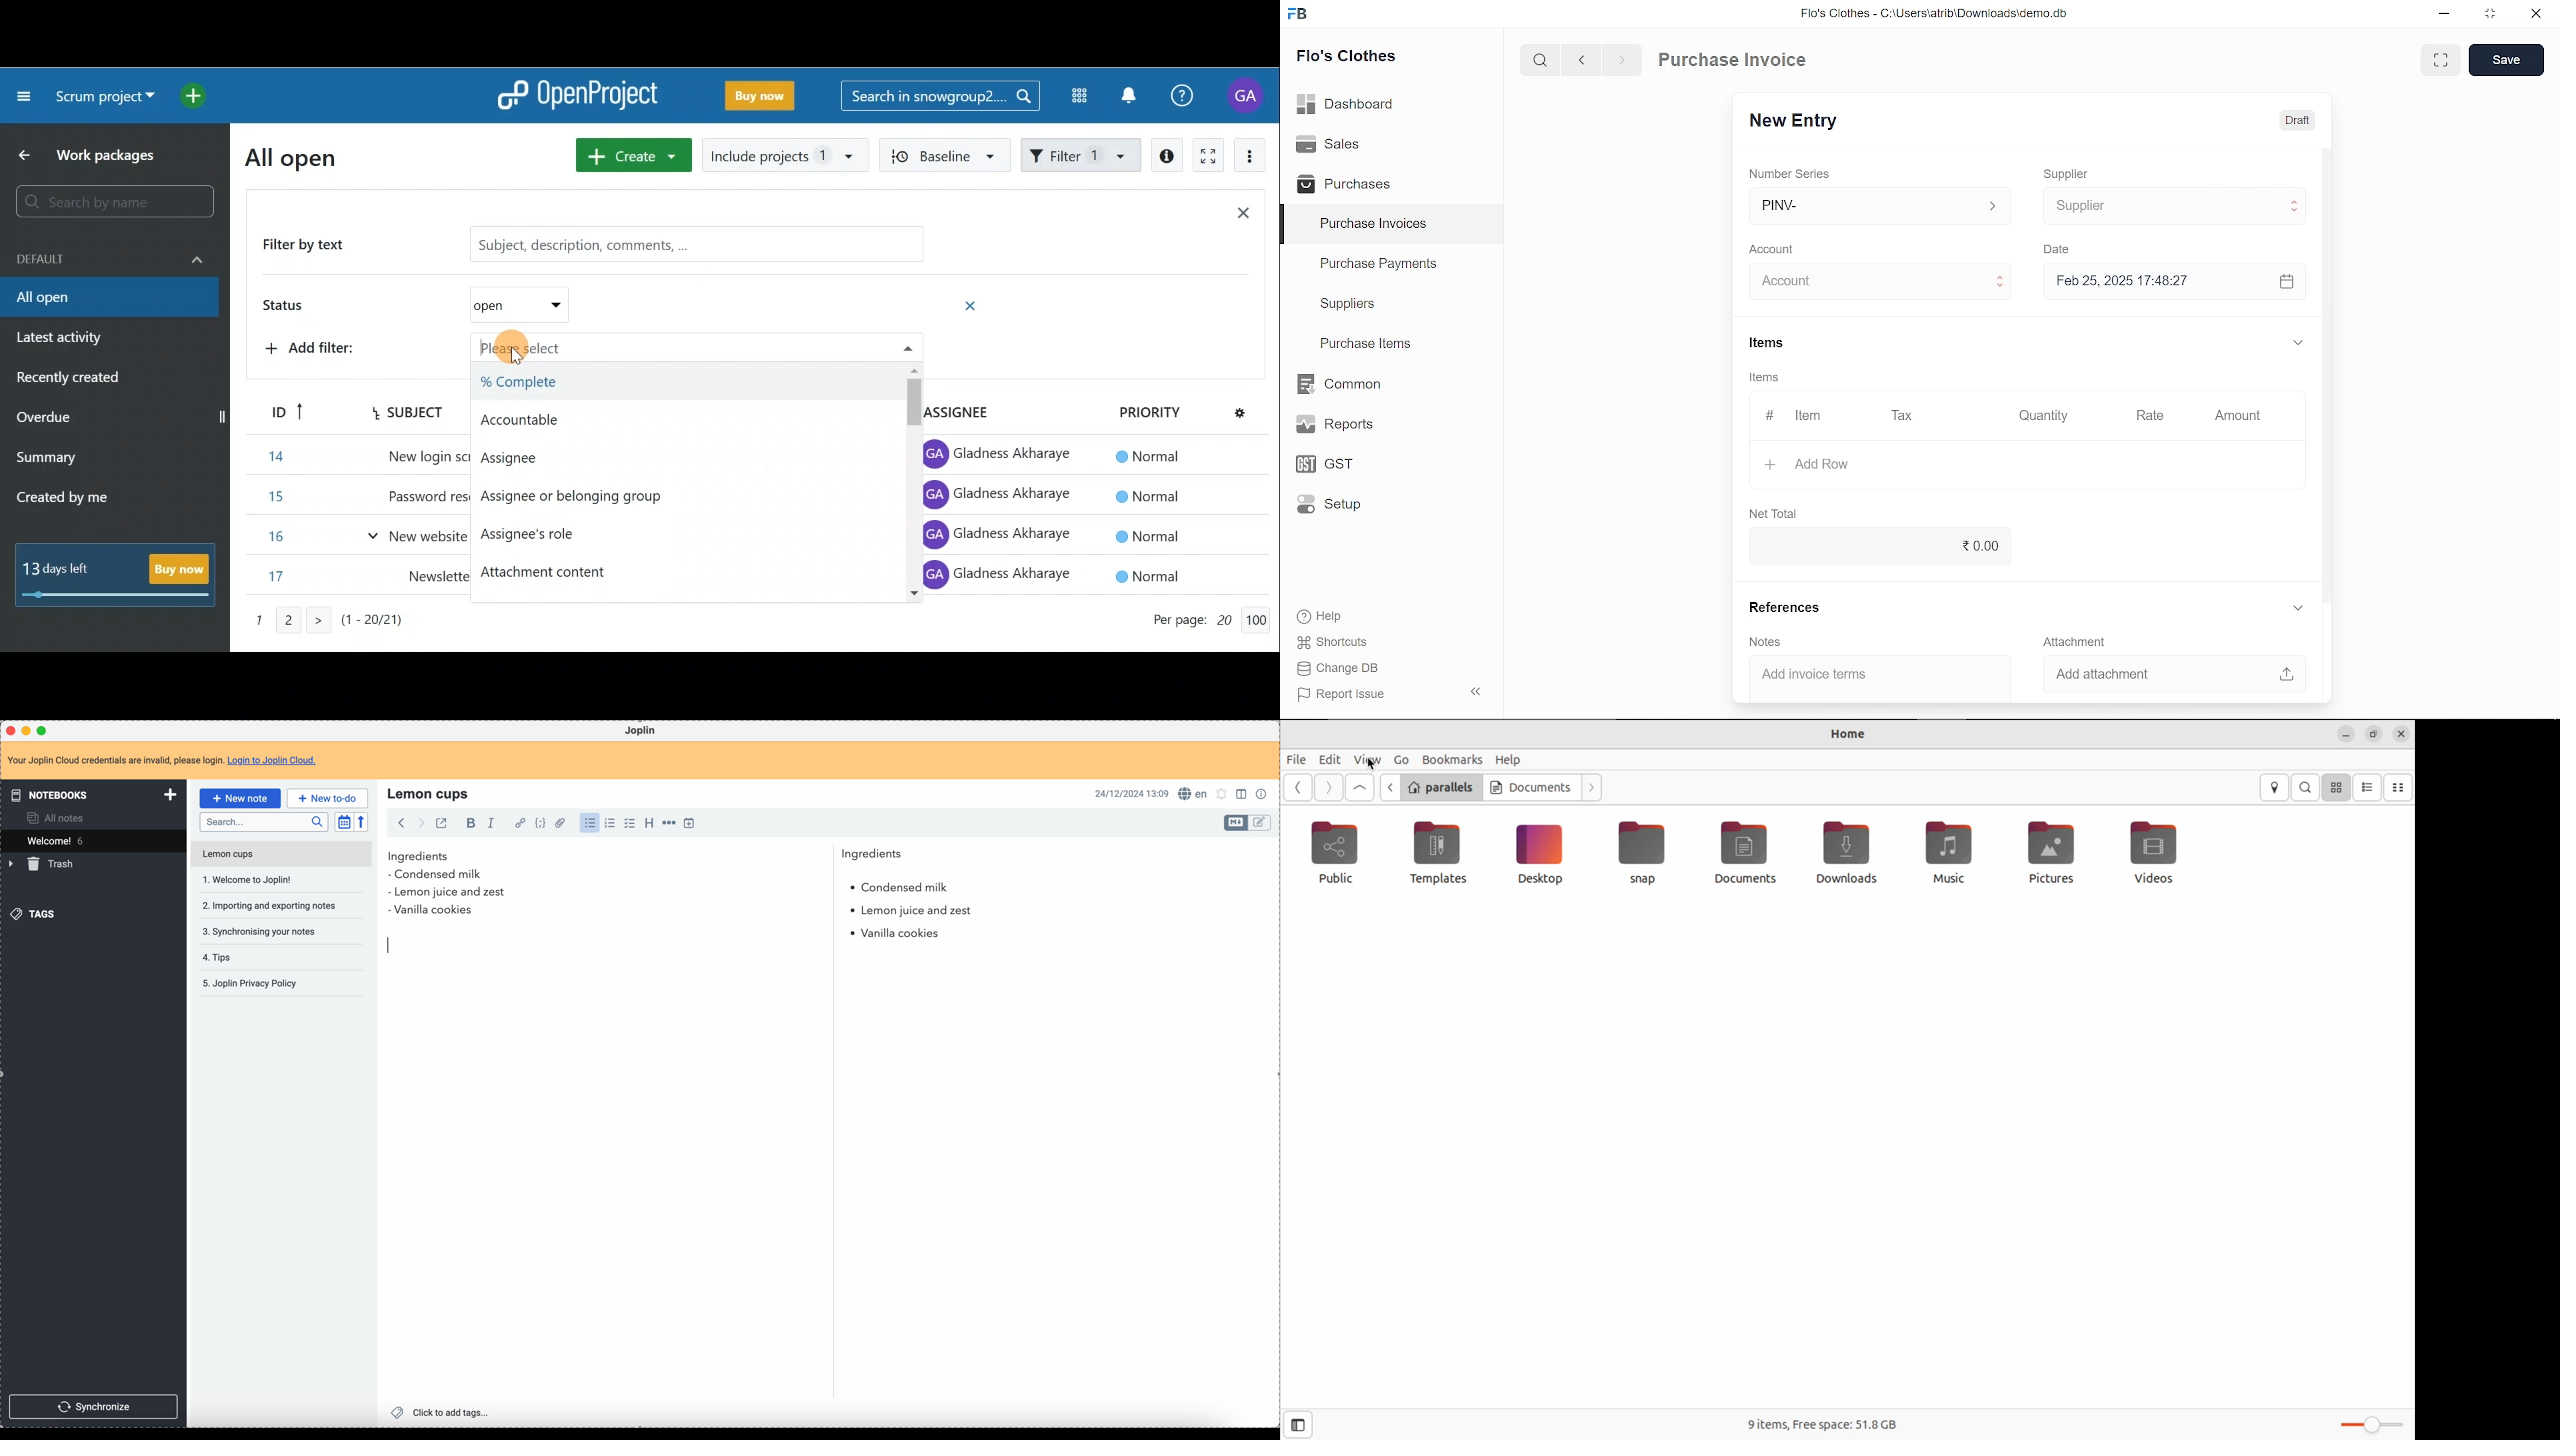  I want to click on Joplin, so click(640, 731).